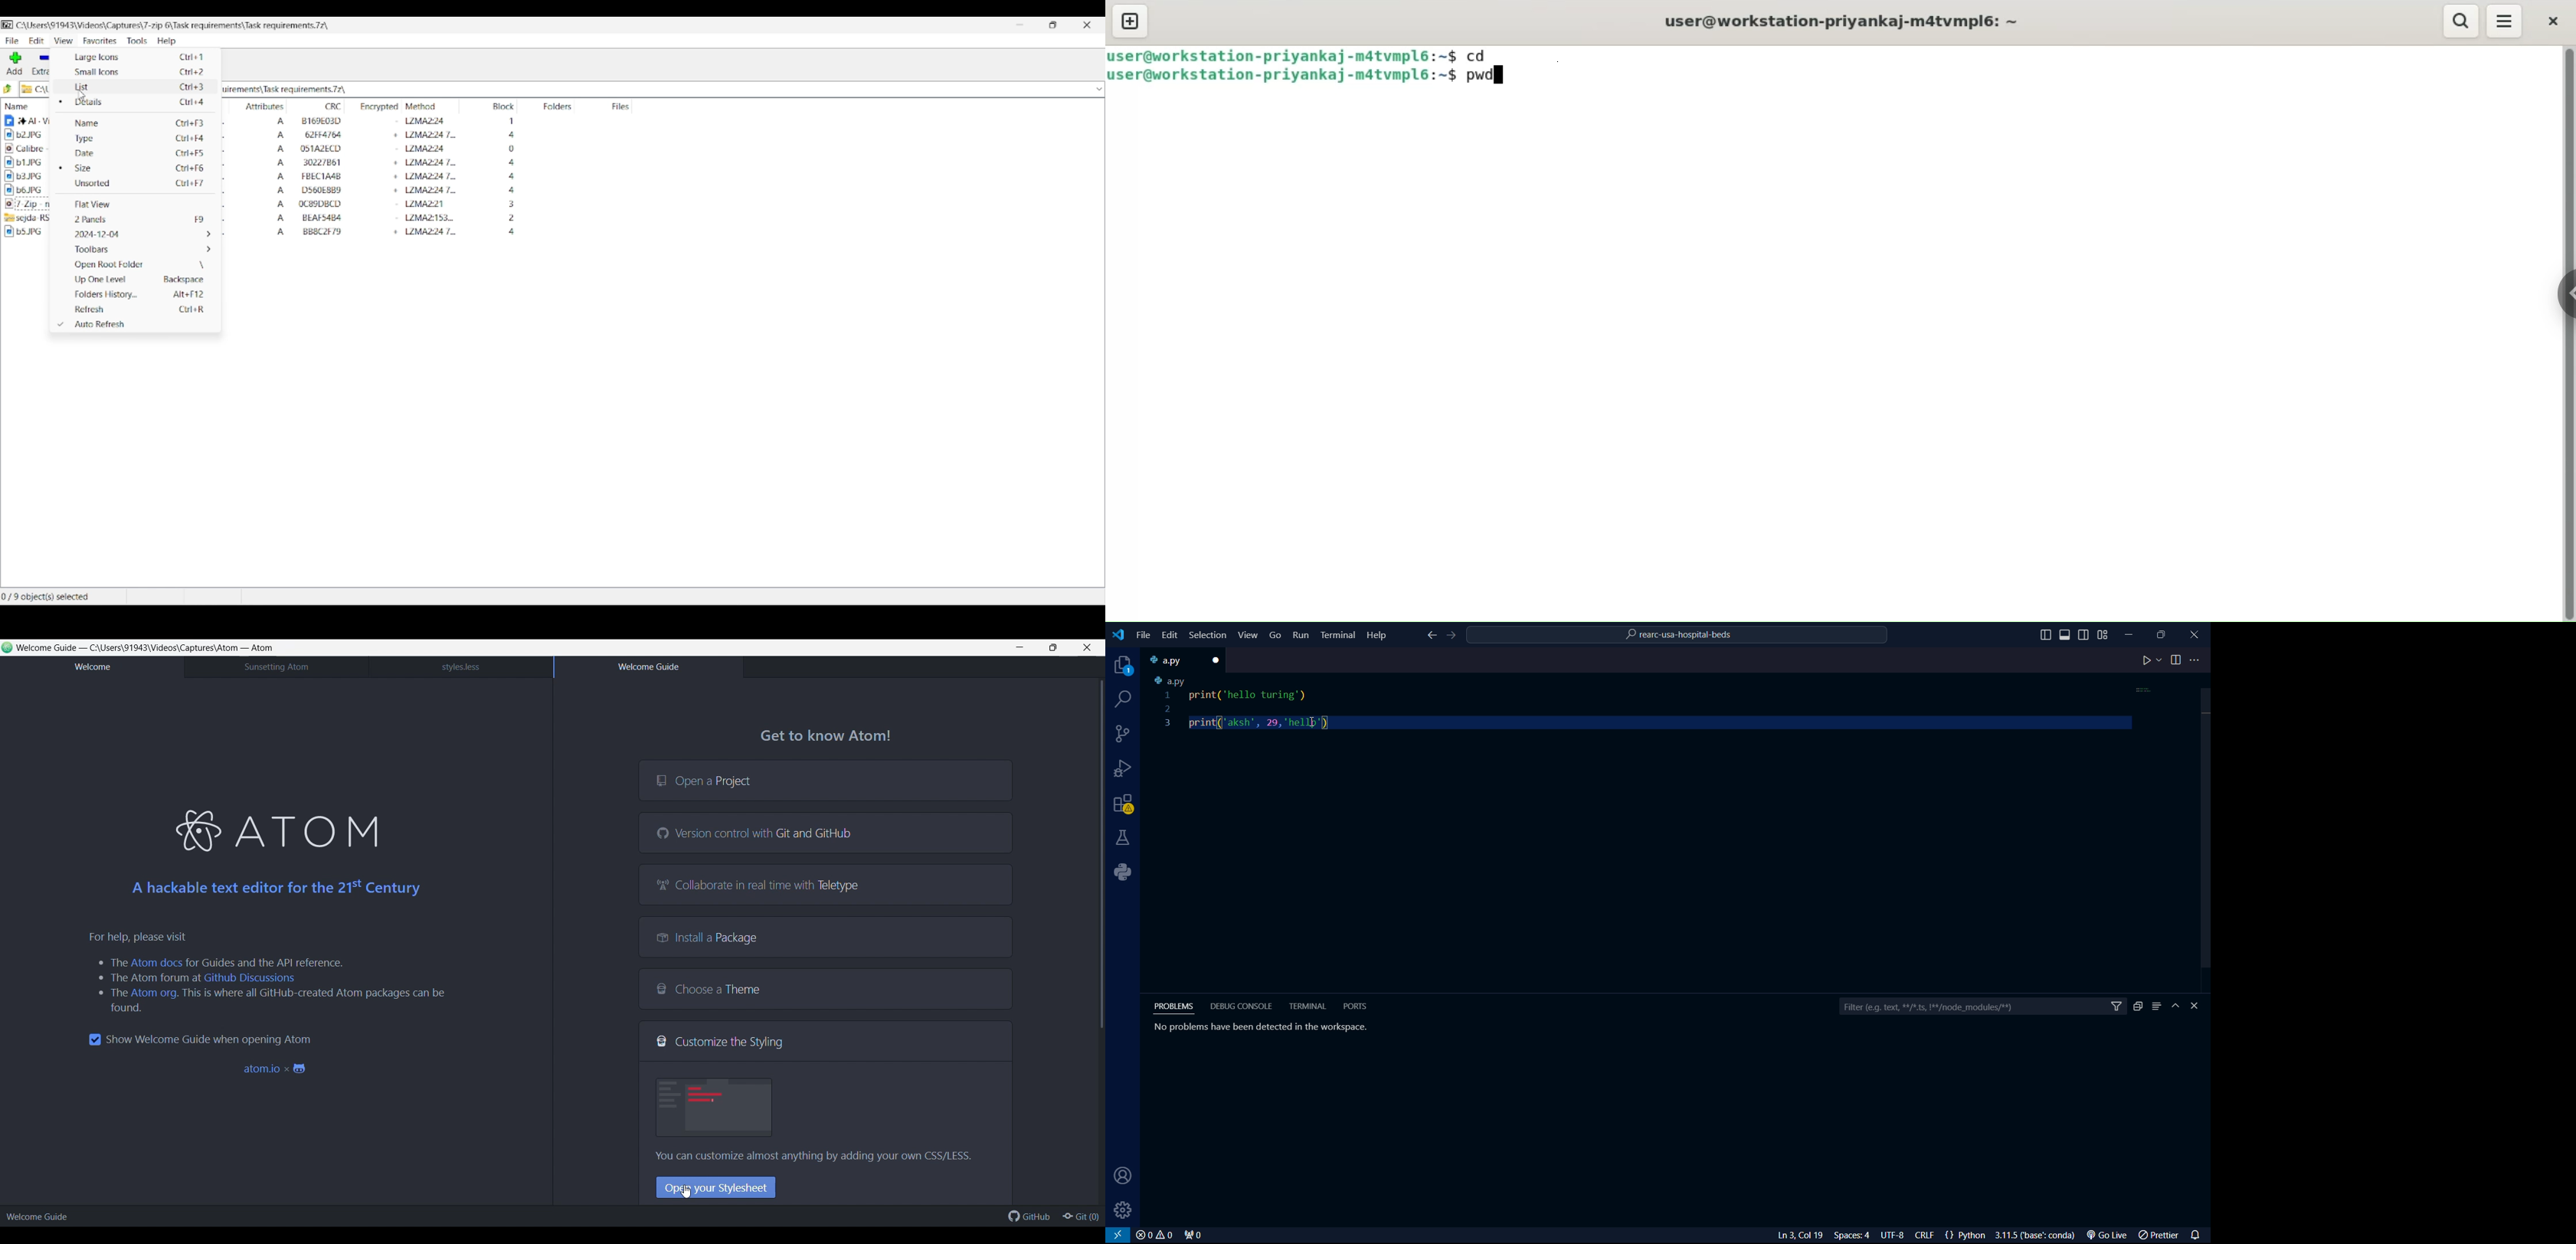  I want to click on file, so click(1143, 635).